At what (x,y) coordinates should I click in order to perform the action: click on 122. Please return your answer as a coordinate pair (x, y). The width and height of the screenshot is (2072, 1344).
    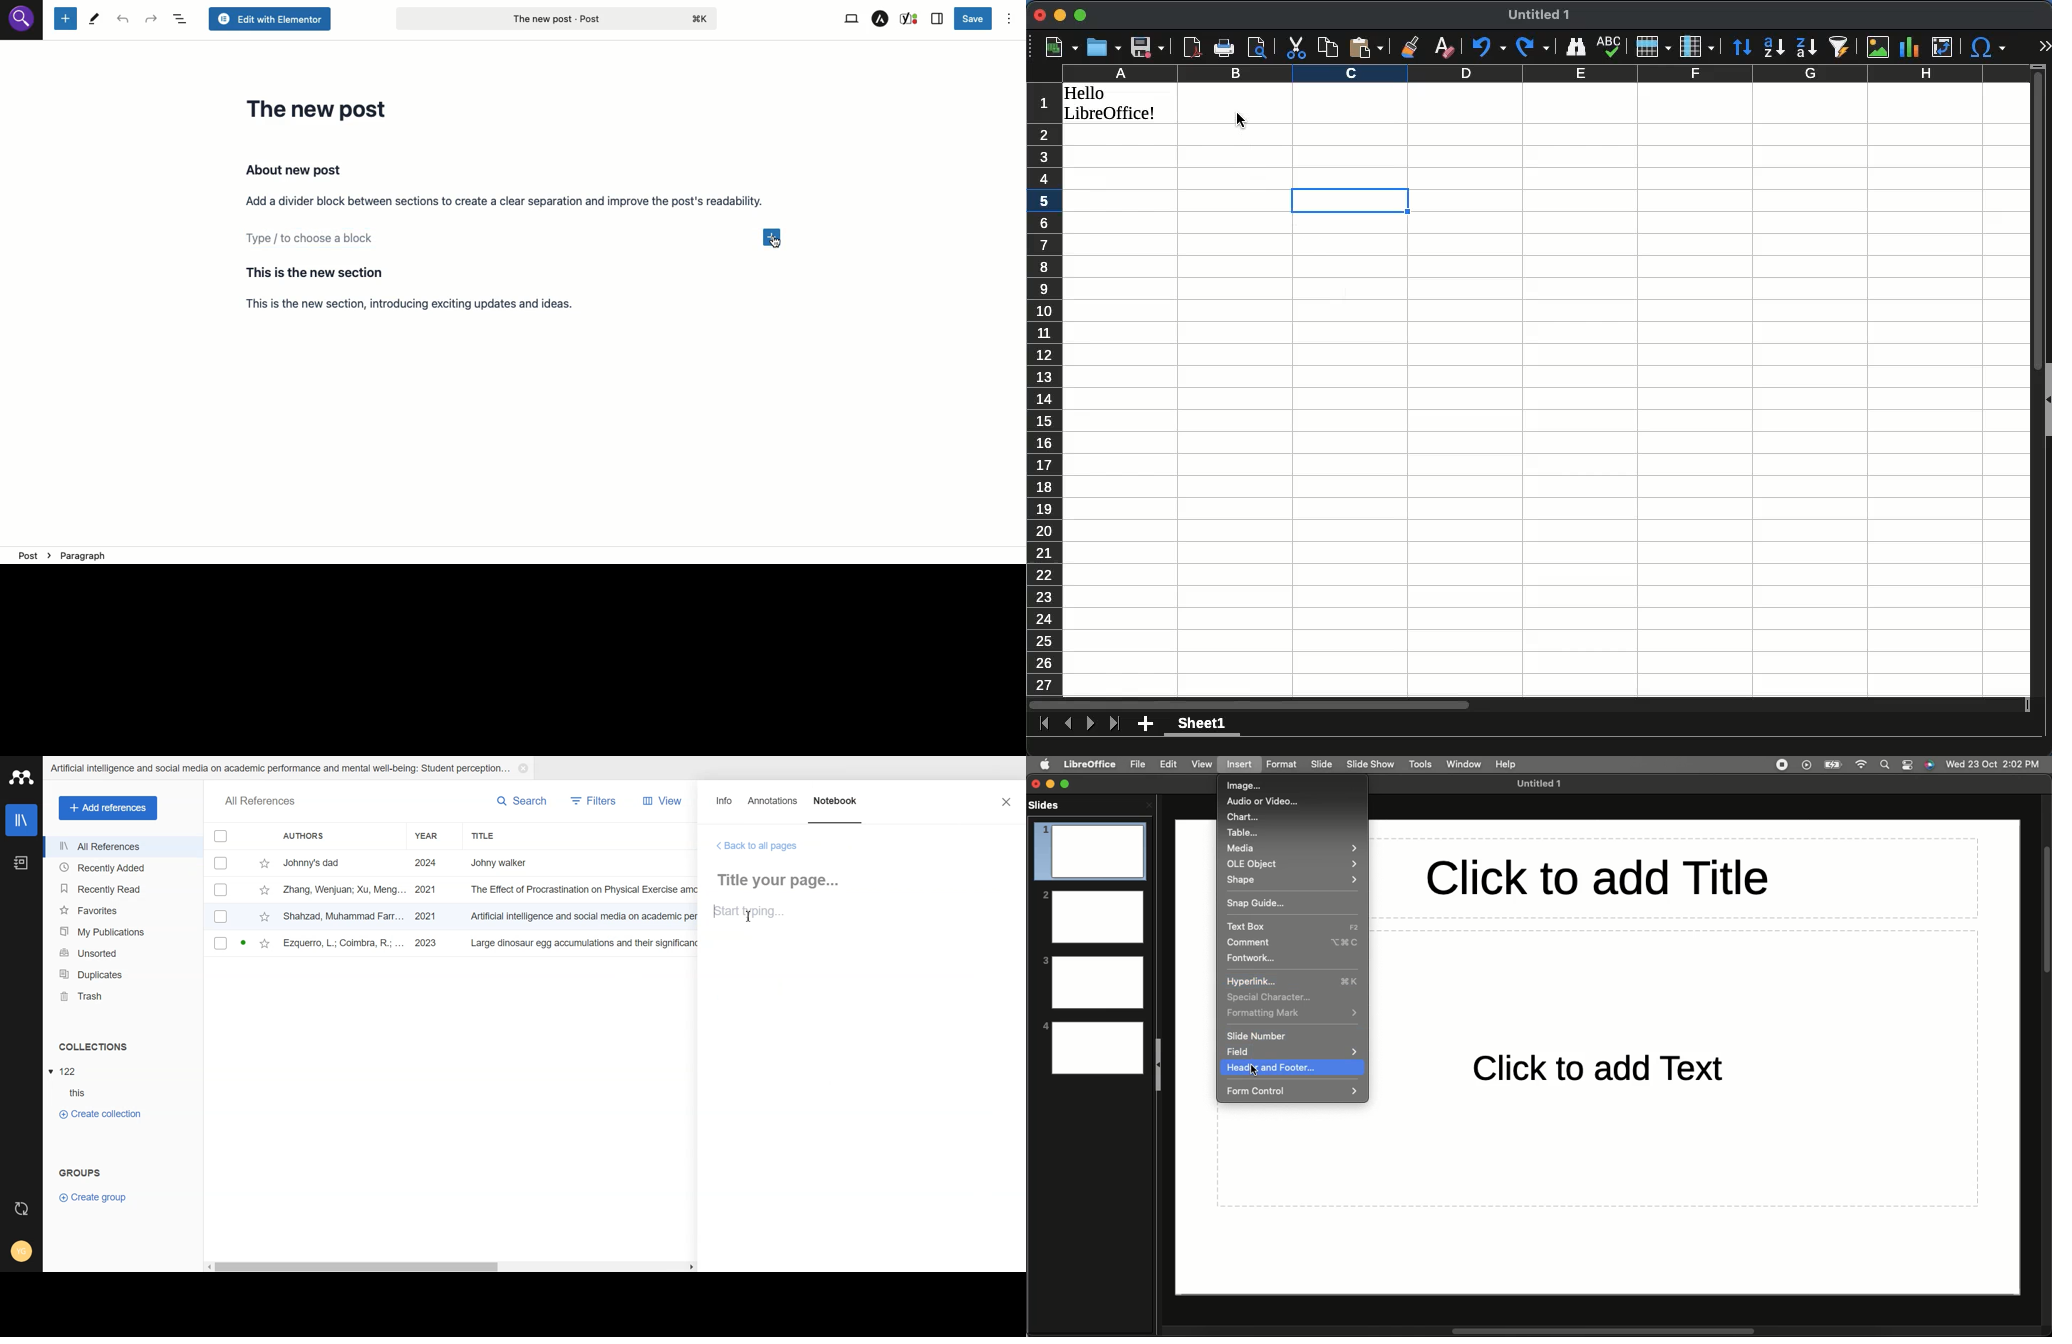
    Looking at the image, I should click on (69, 1072).